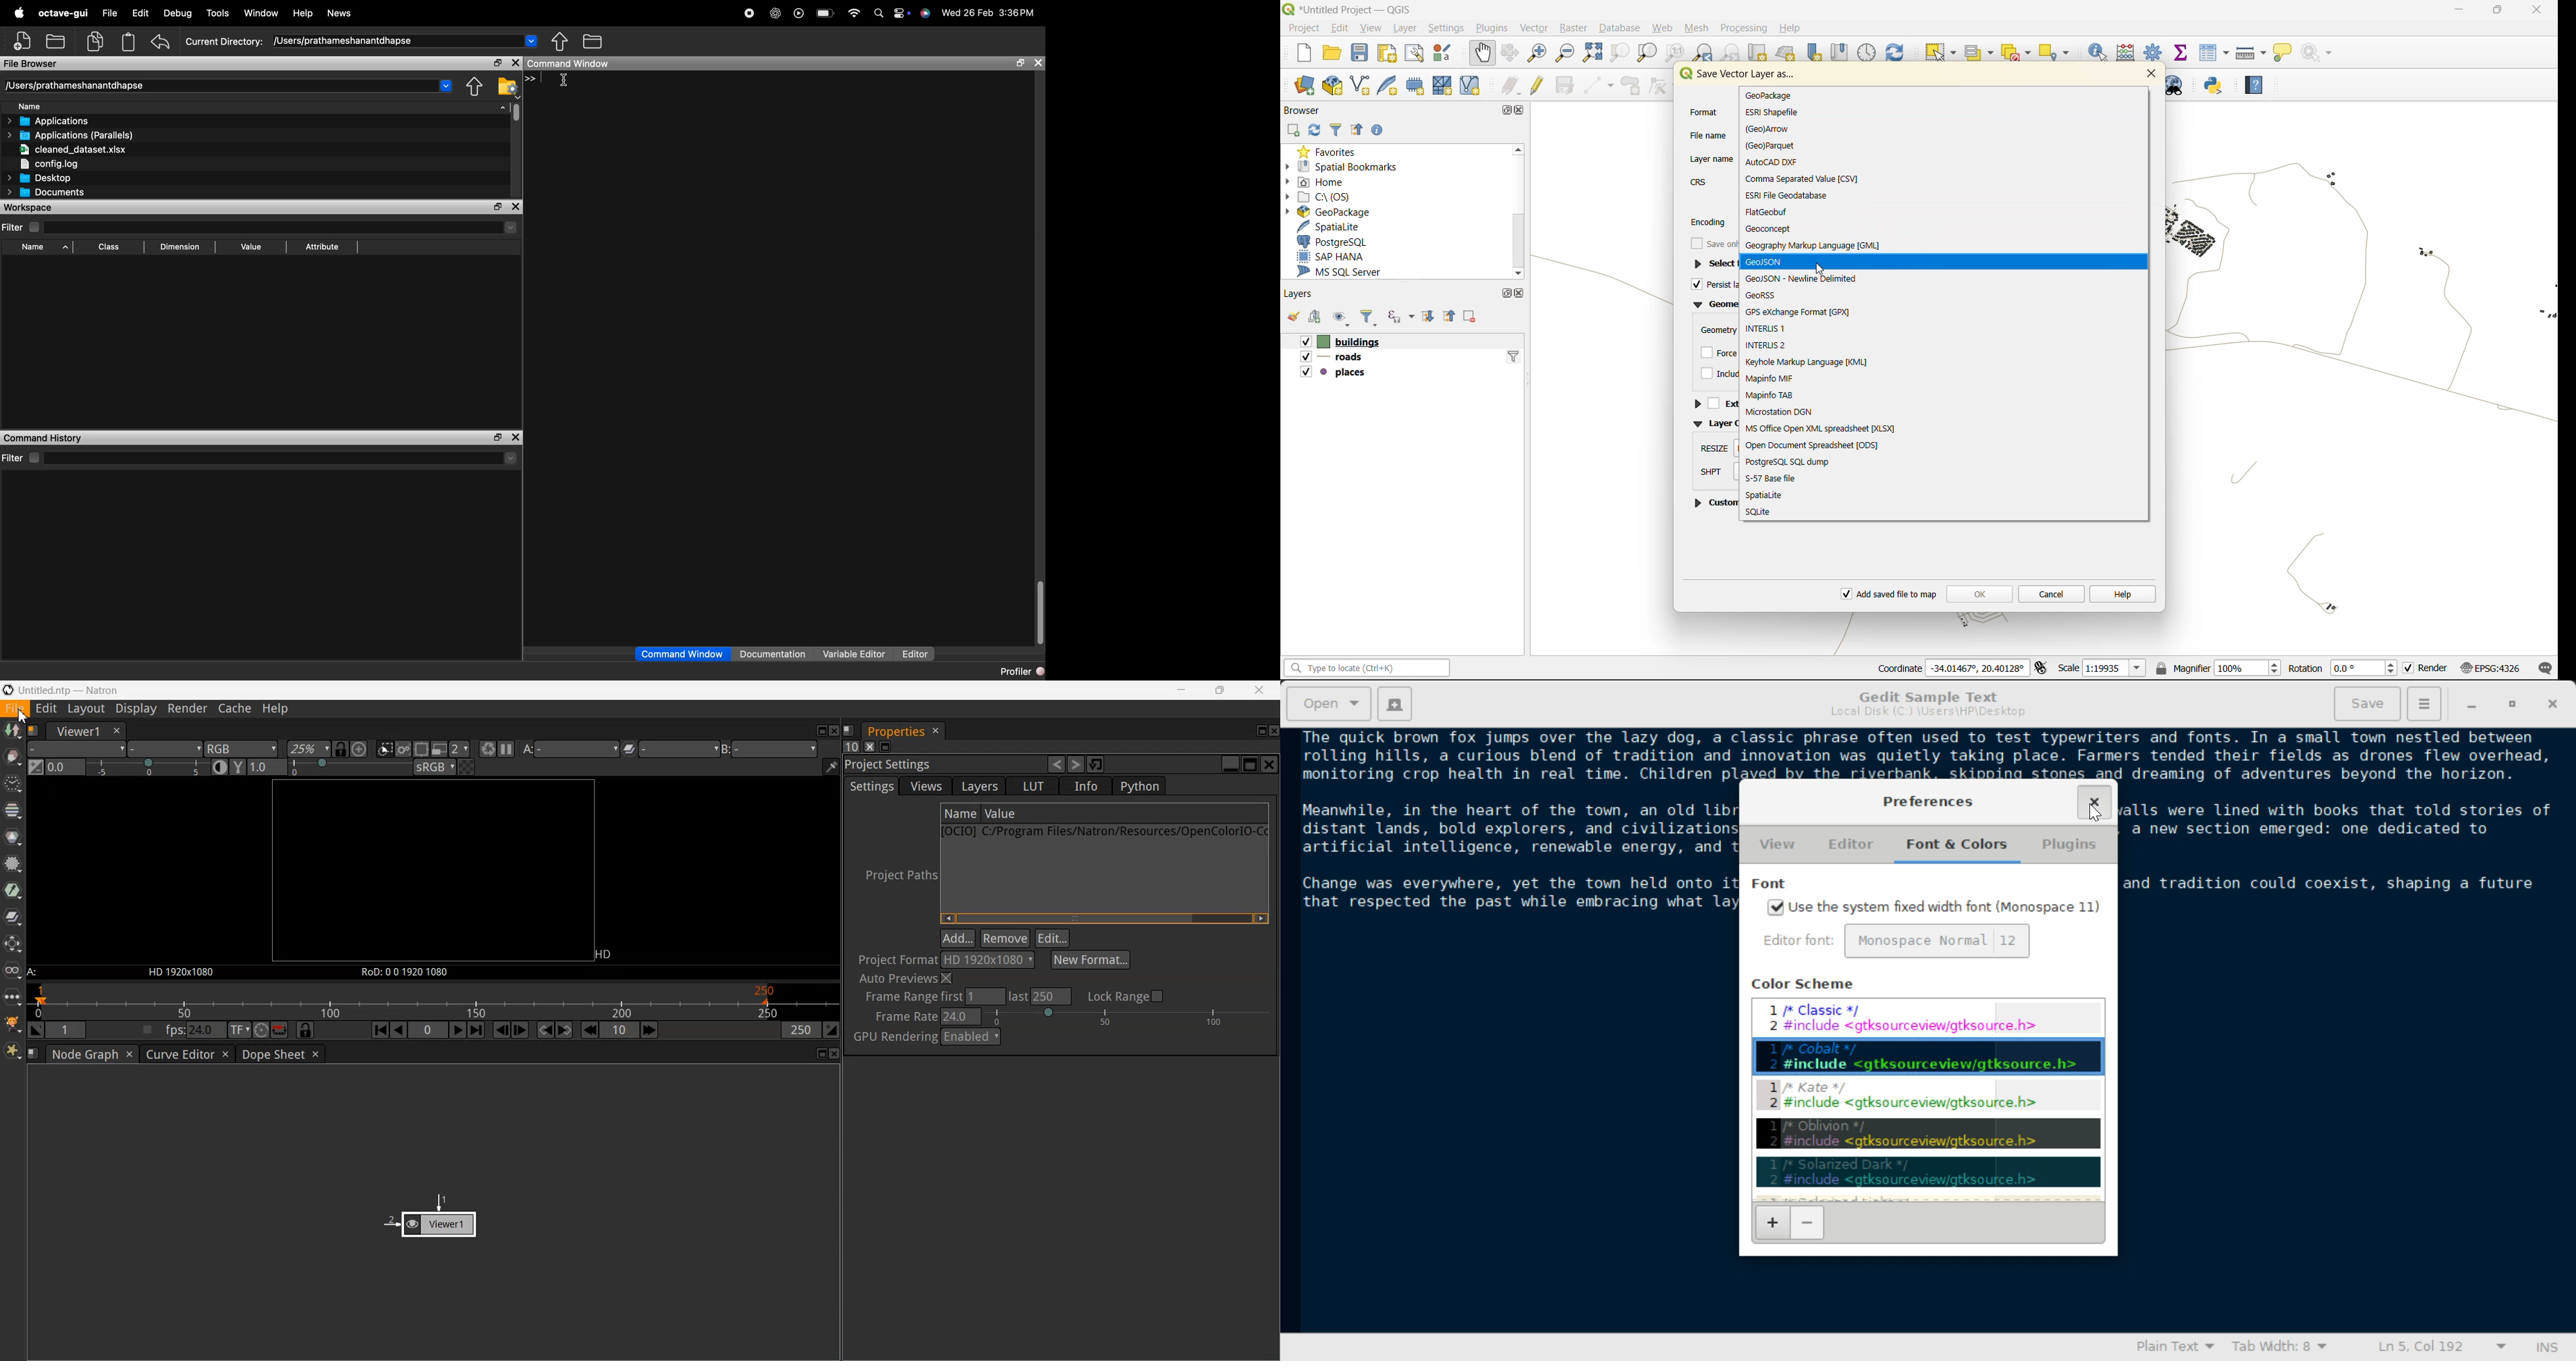  What do you see at coordinates (21, 457) in the screenshot?
I see `Filter` at bounding box center [21, 457].